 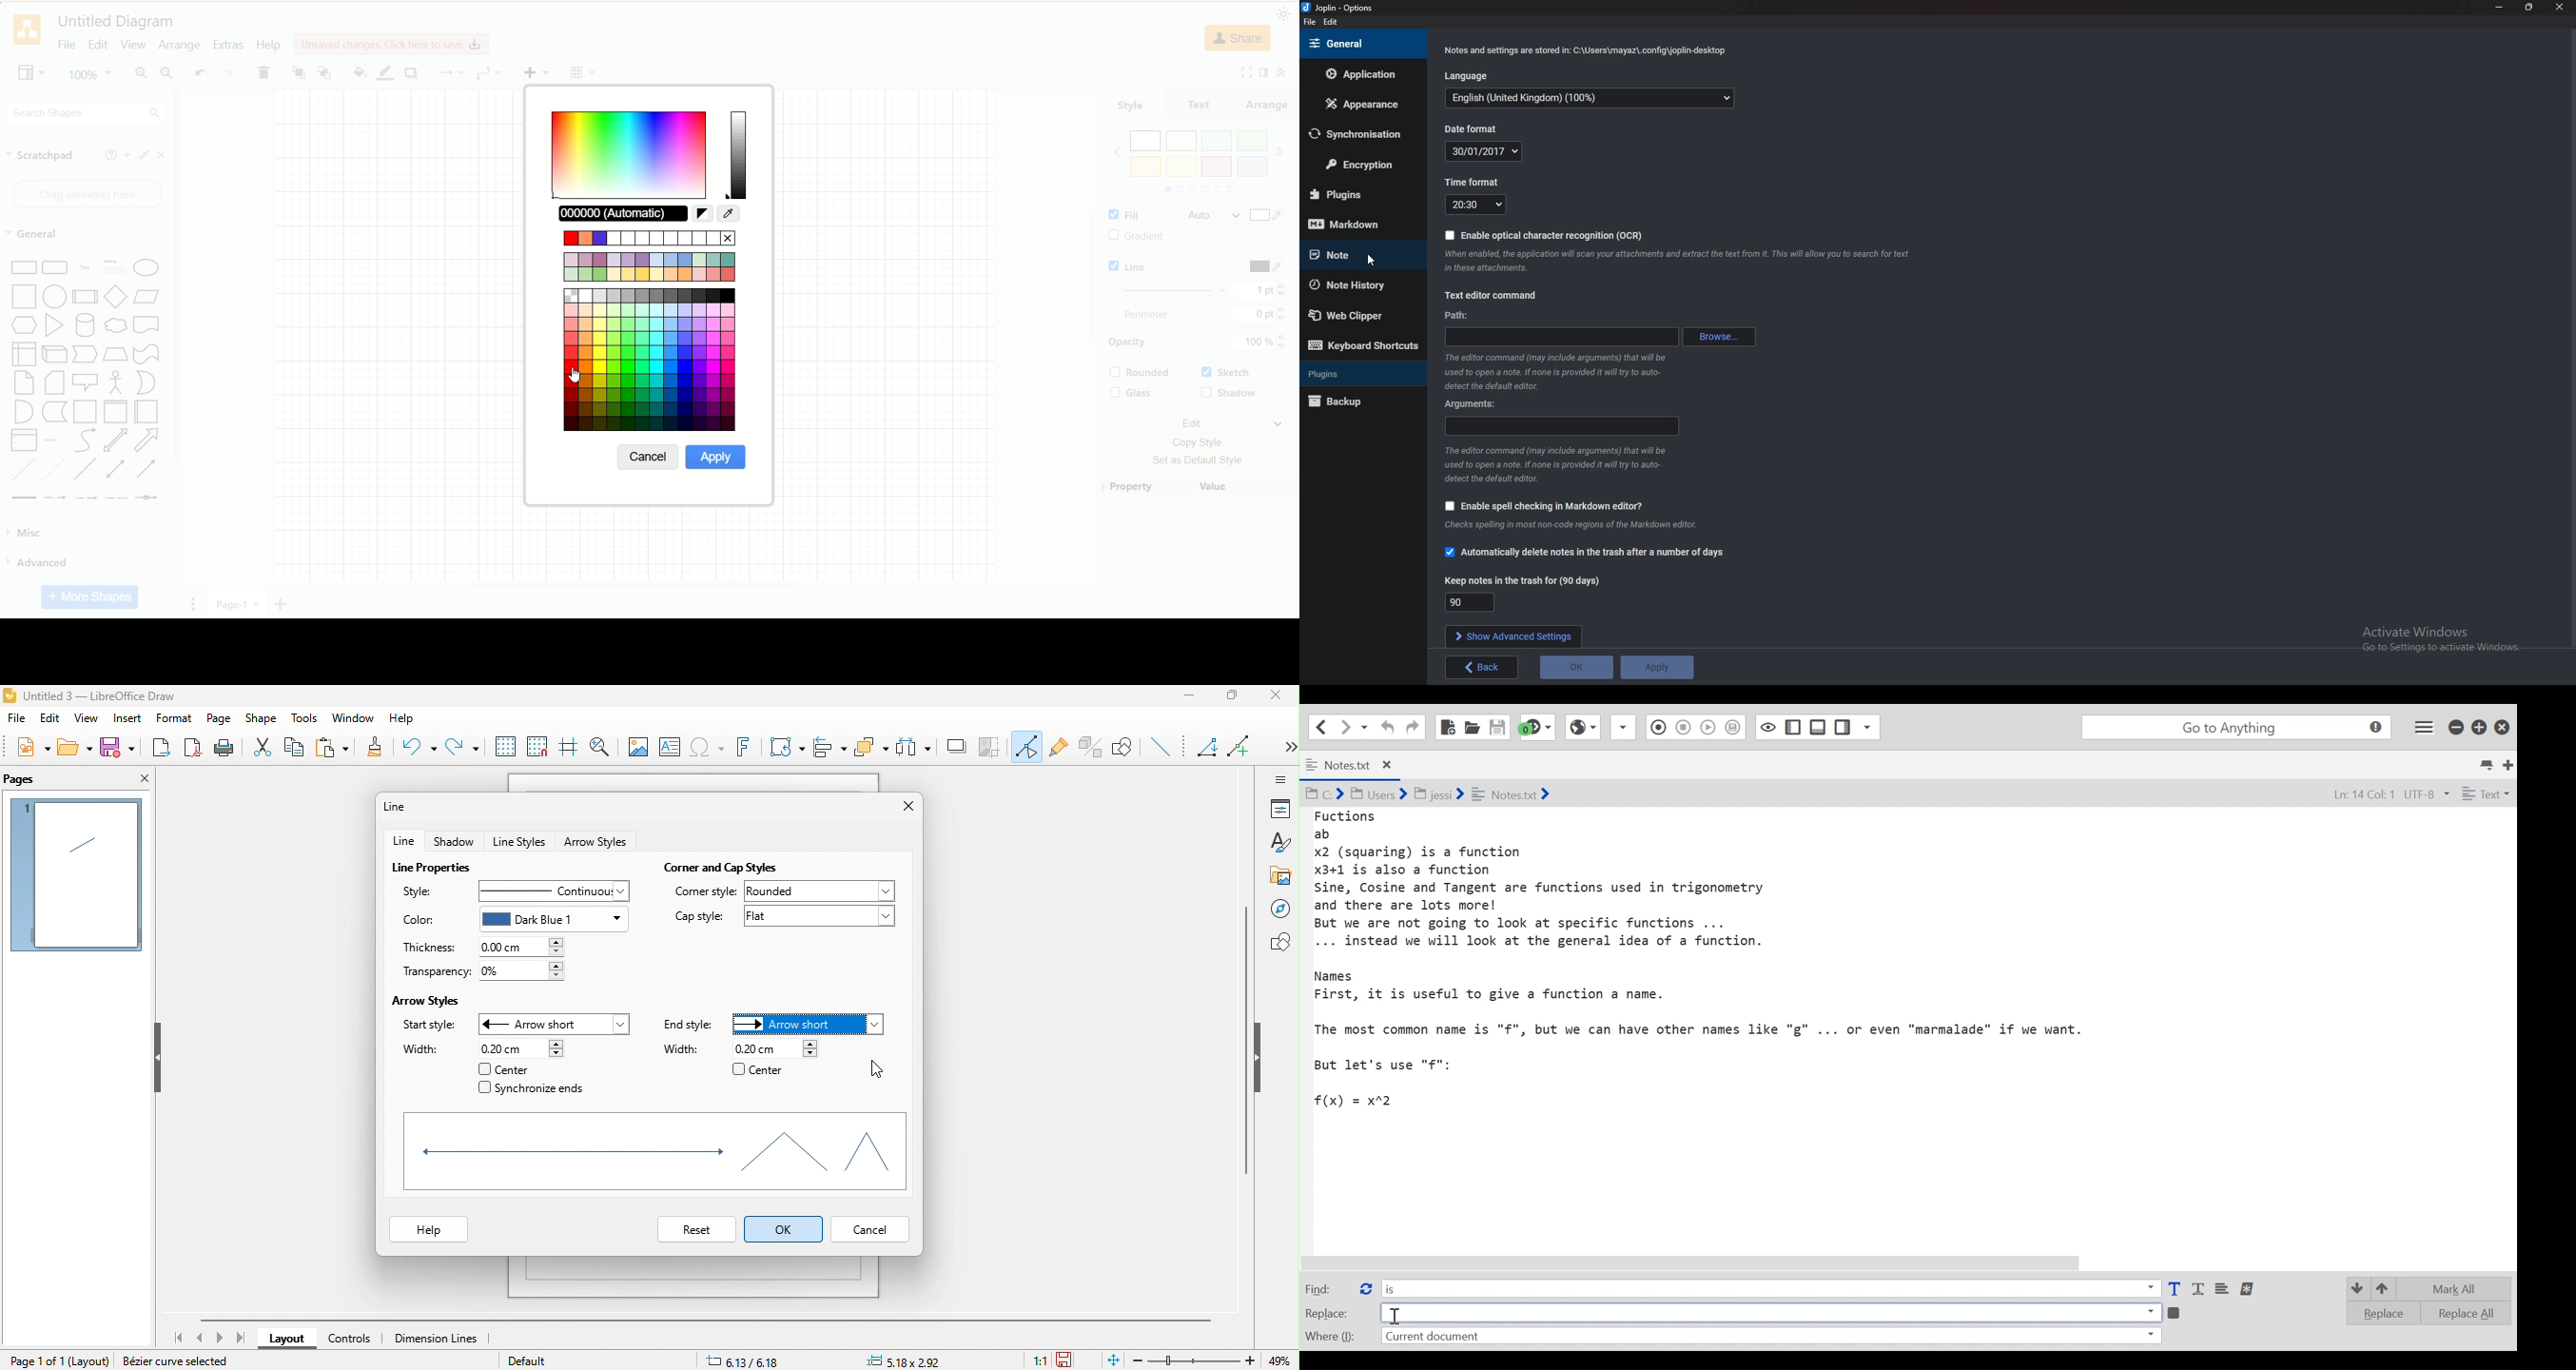 I want to click on fit to the current page, so click(x=1111, y=1360).